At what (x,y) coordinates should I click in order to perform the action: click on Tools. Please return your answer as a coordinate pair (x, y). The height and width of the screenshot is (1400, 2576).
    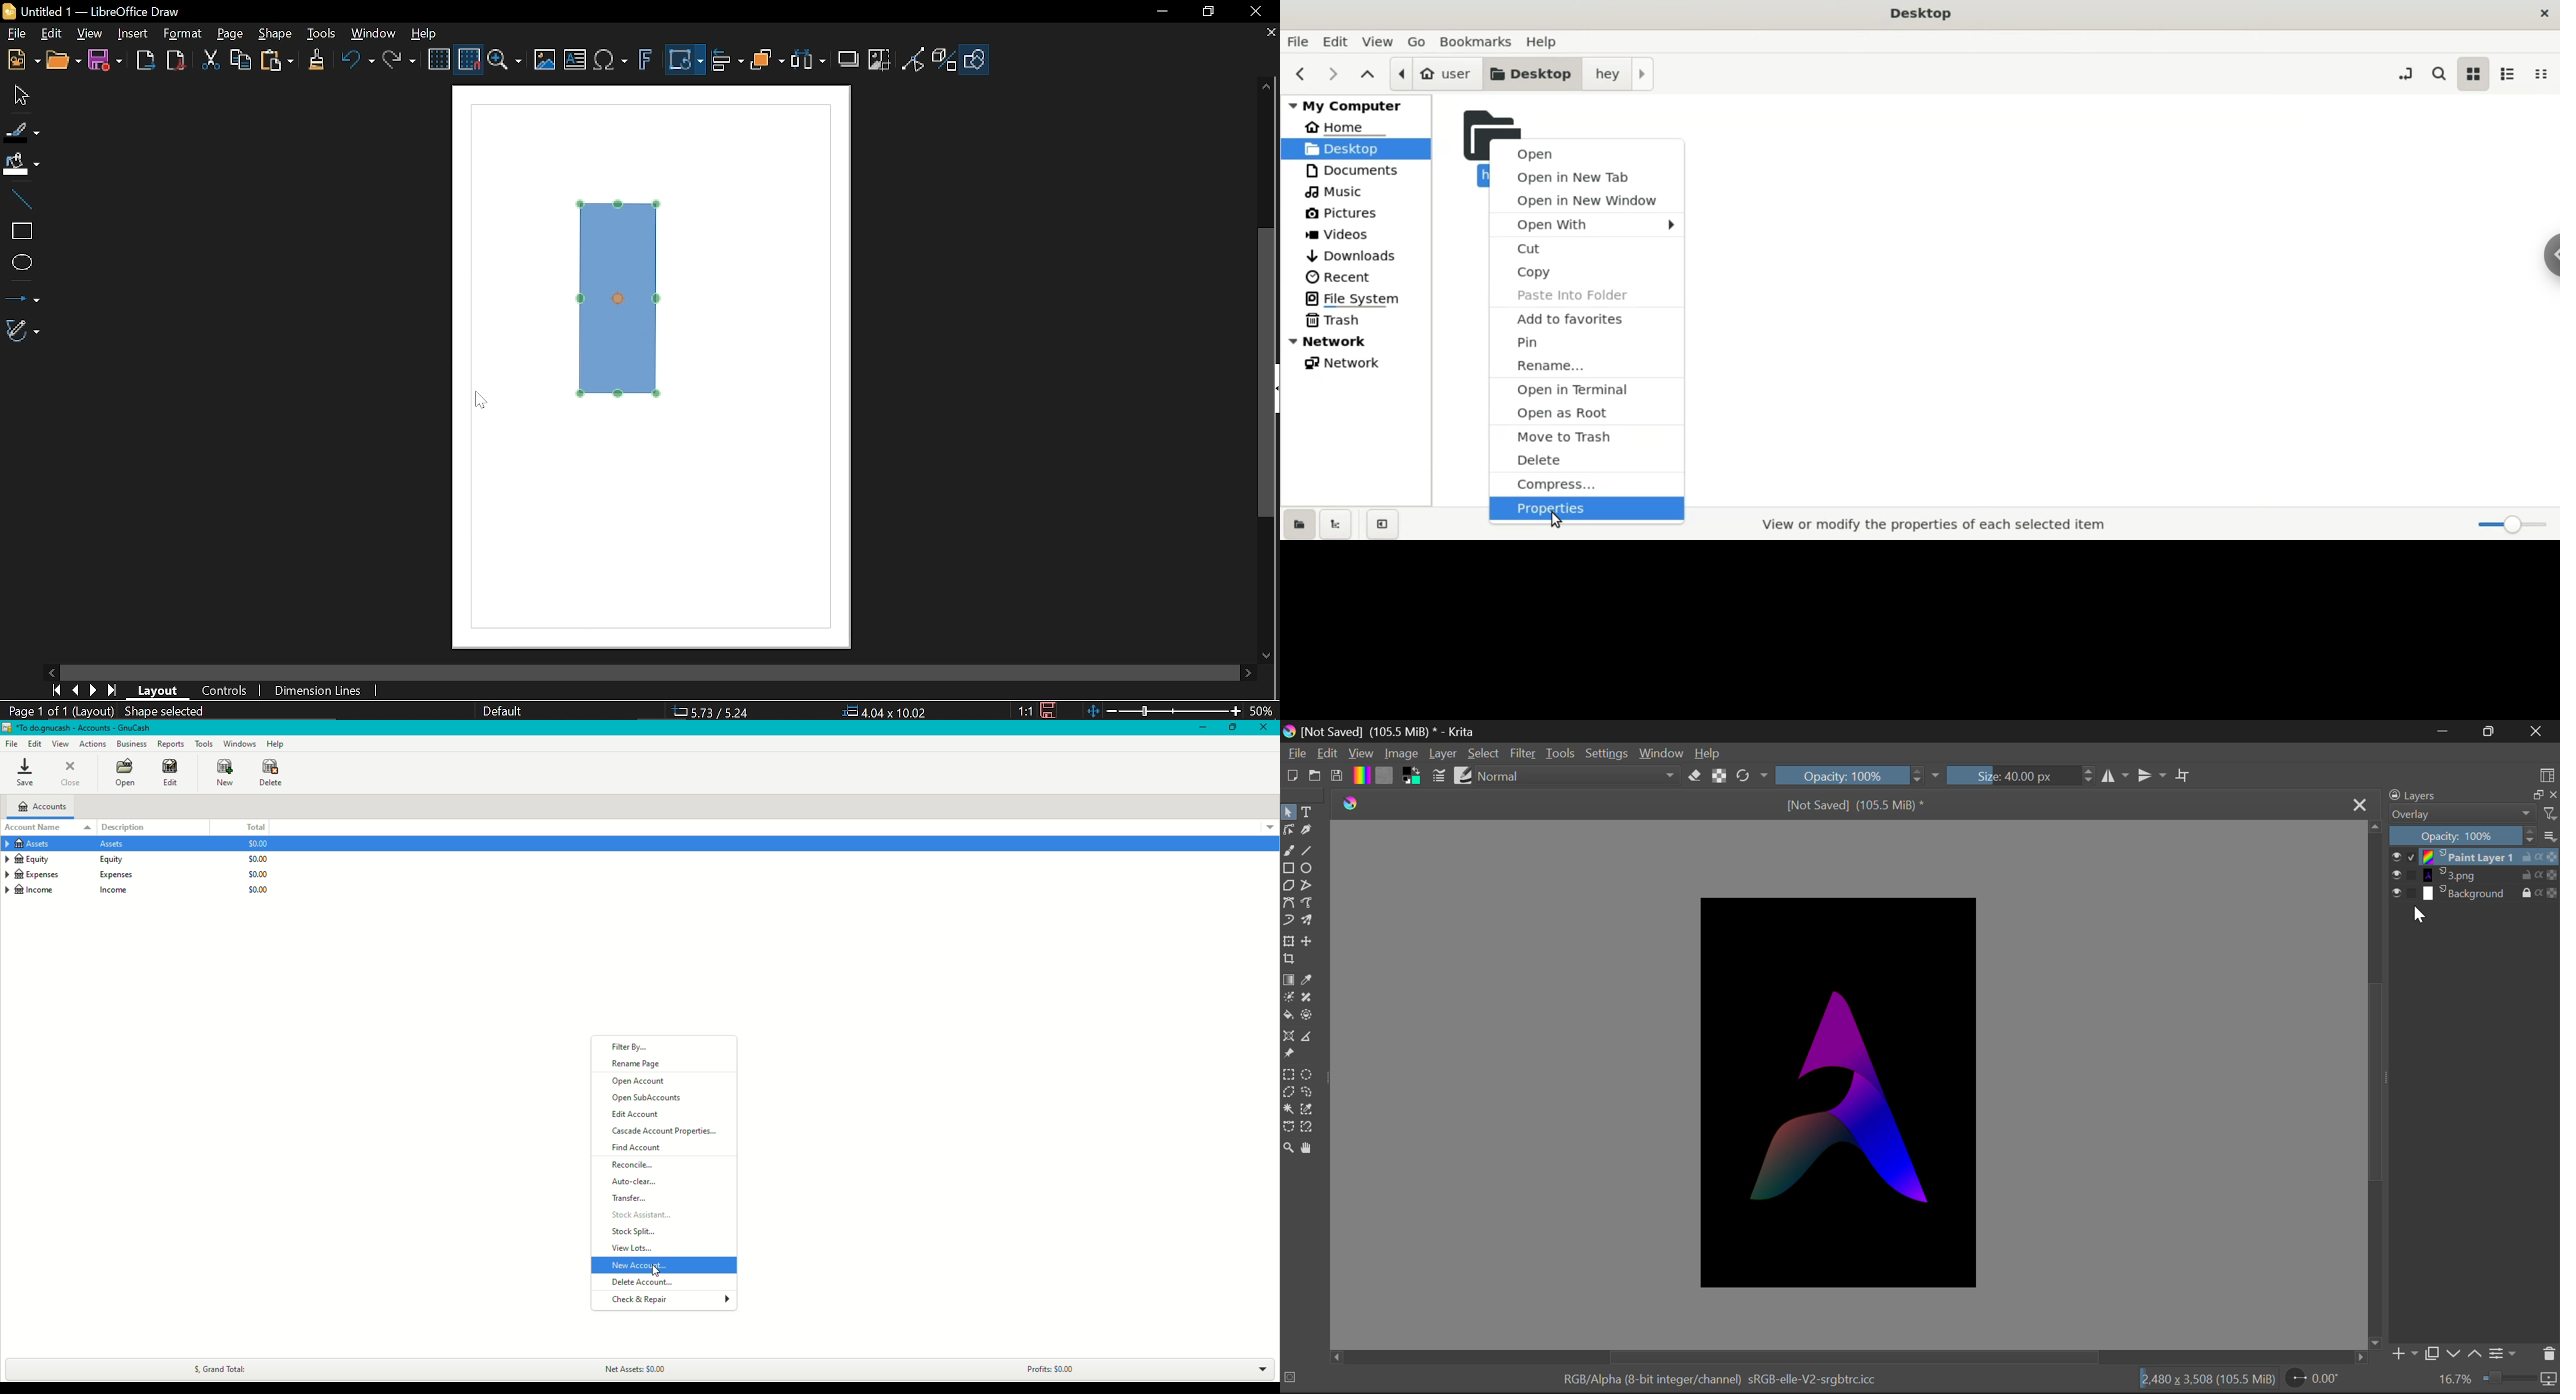
    Looking at the image, I should click on (1563, 753).